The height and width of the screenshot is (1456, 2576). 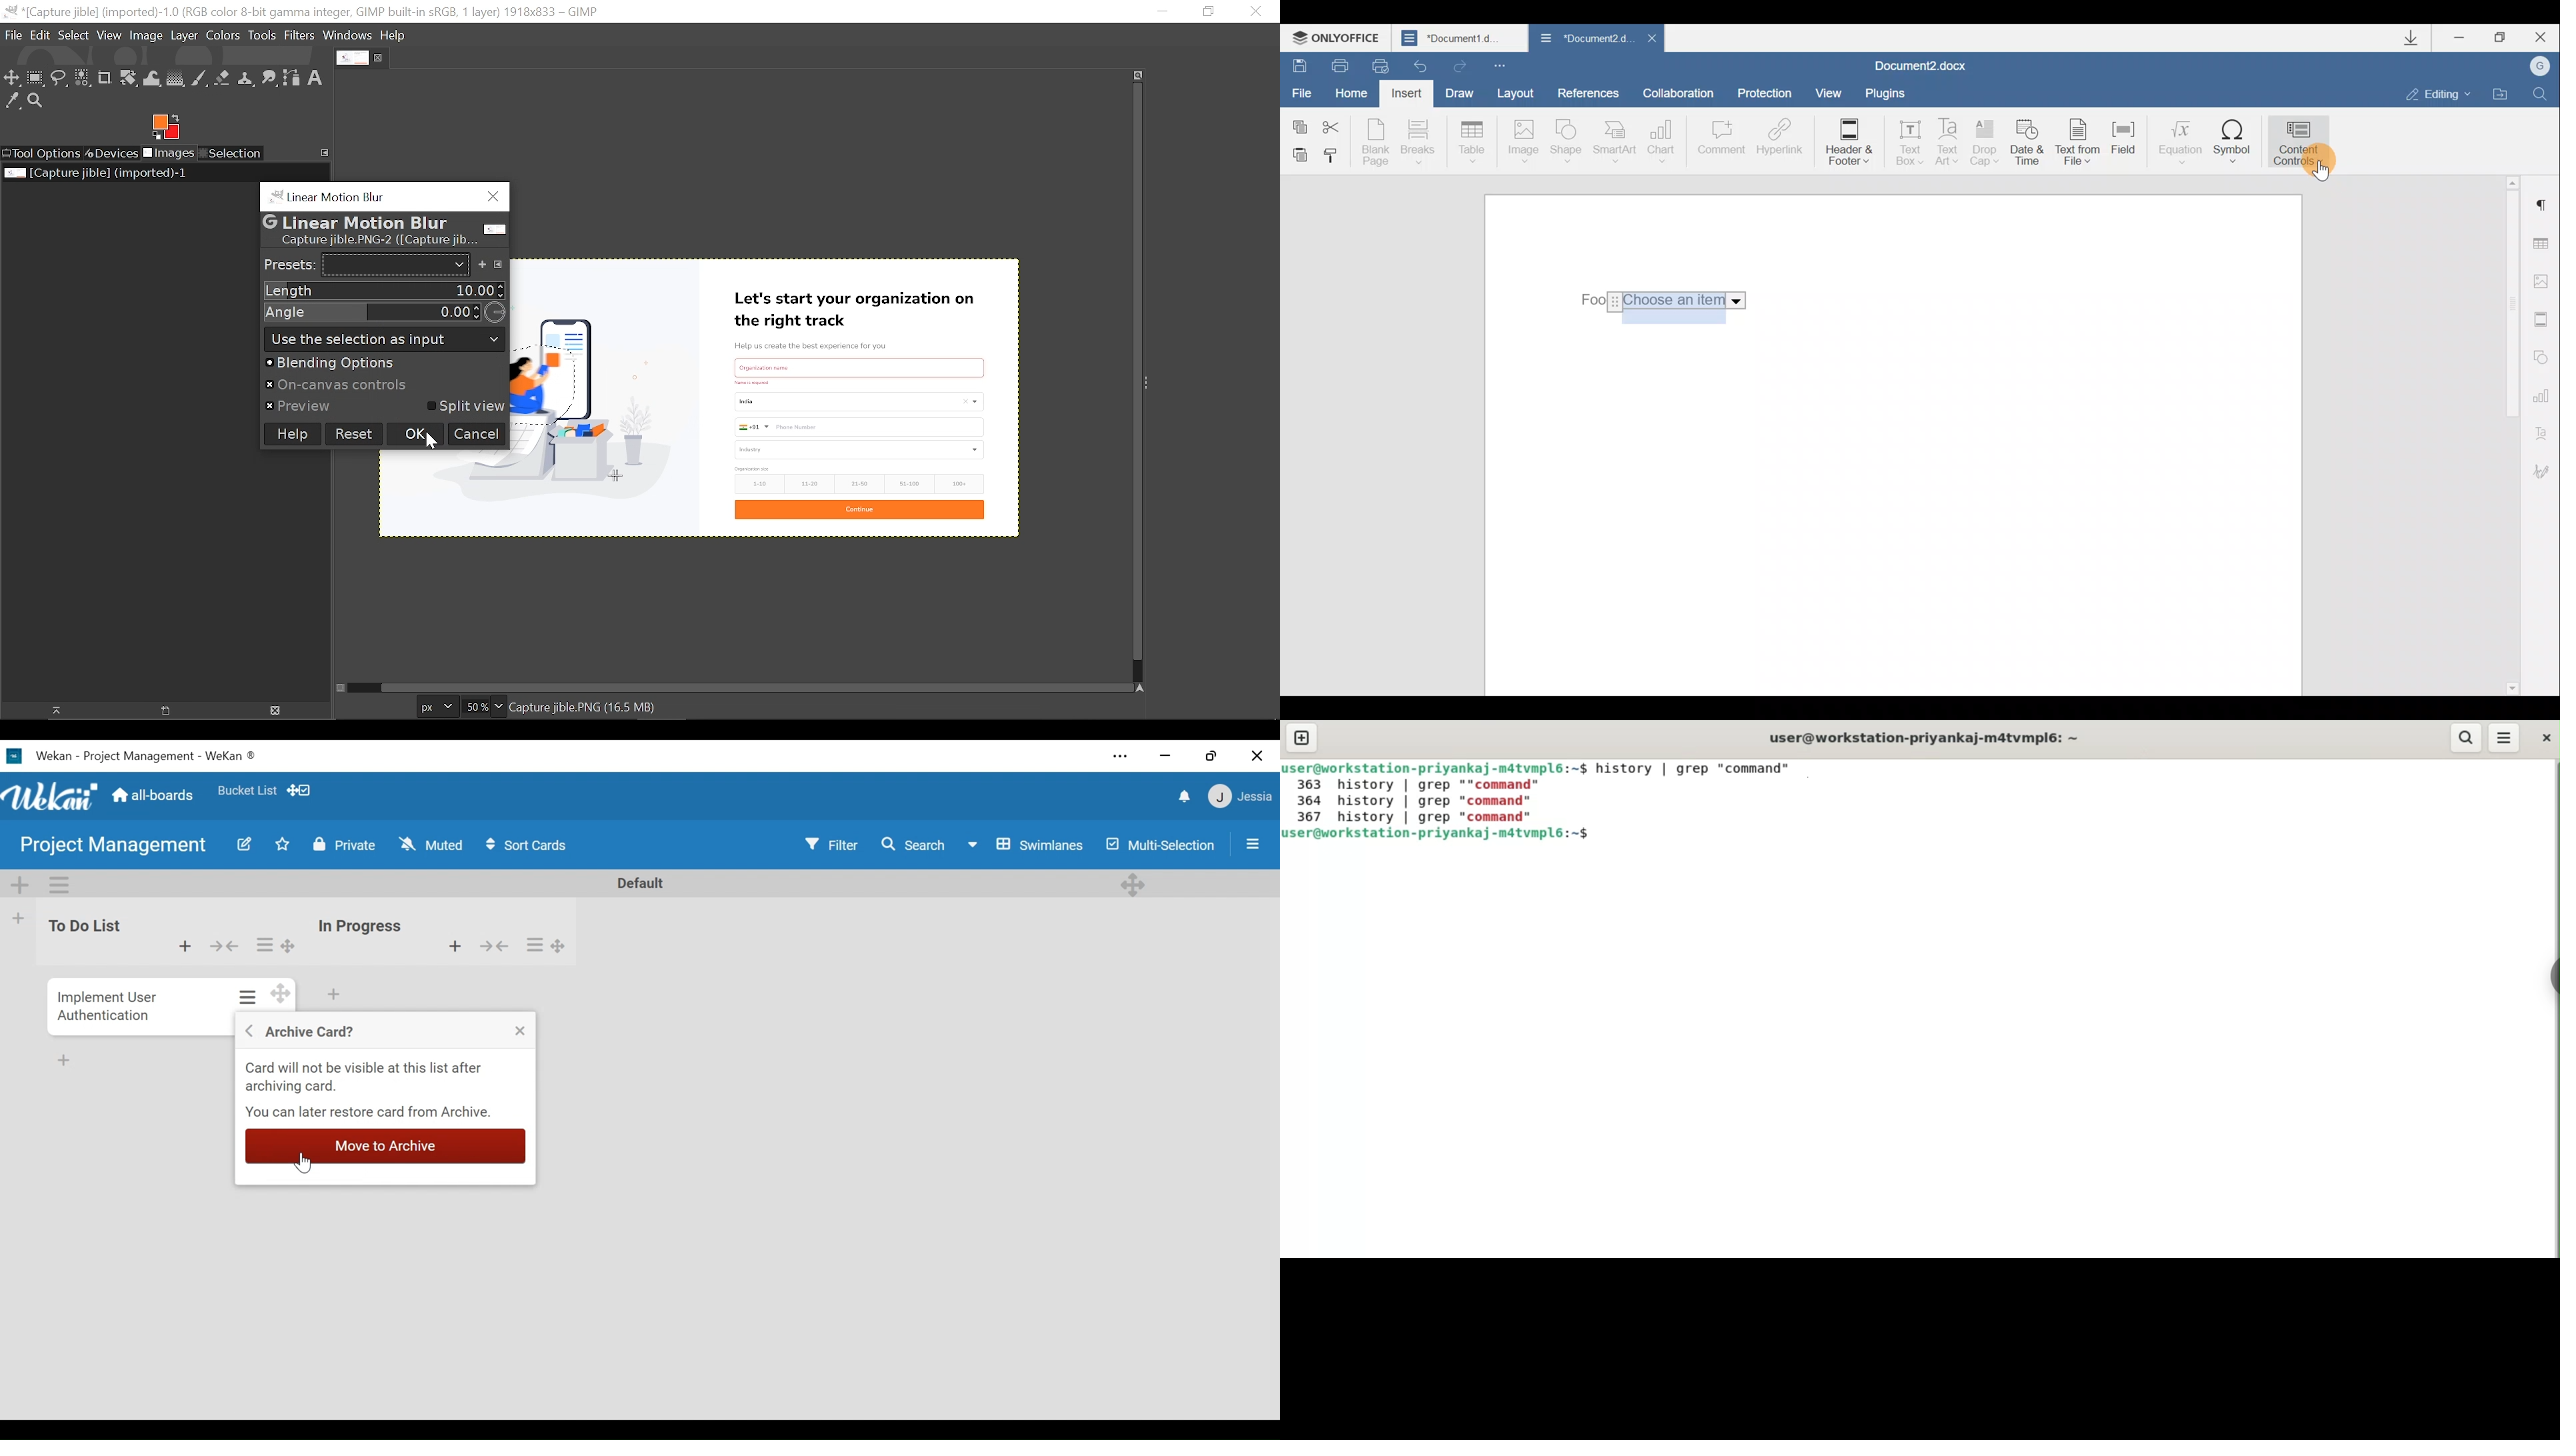 What do you see at coordinates (2543, 394) in the screenshot?
I see `Chart settings` at bounding box center [2543, 394].